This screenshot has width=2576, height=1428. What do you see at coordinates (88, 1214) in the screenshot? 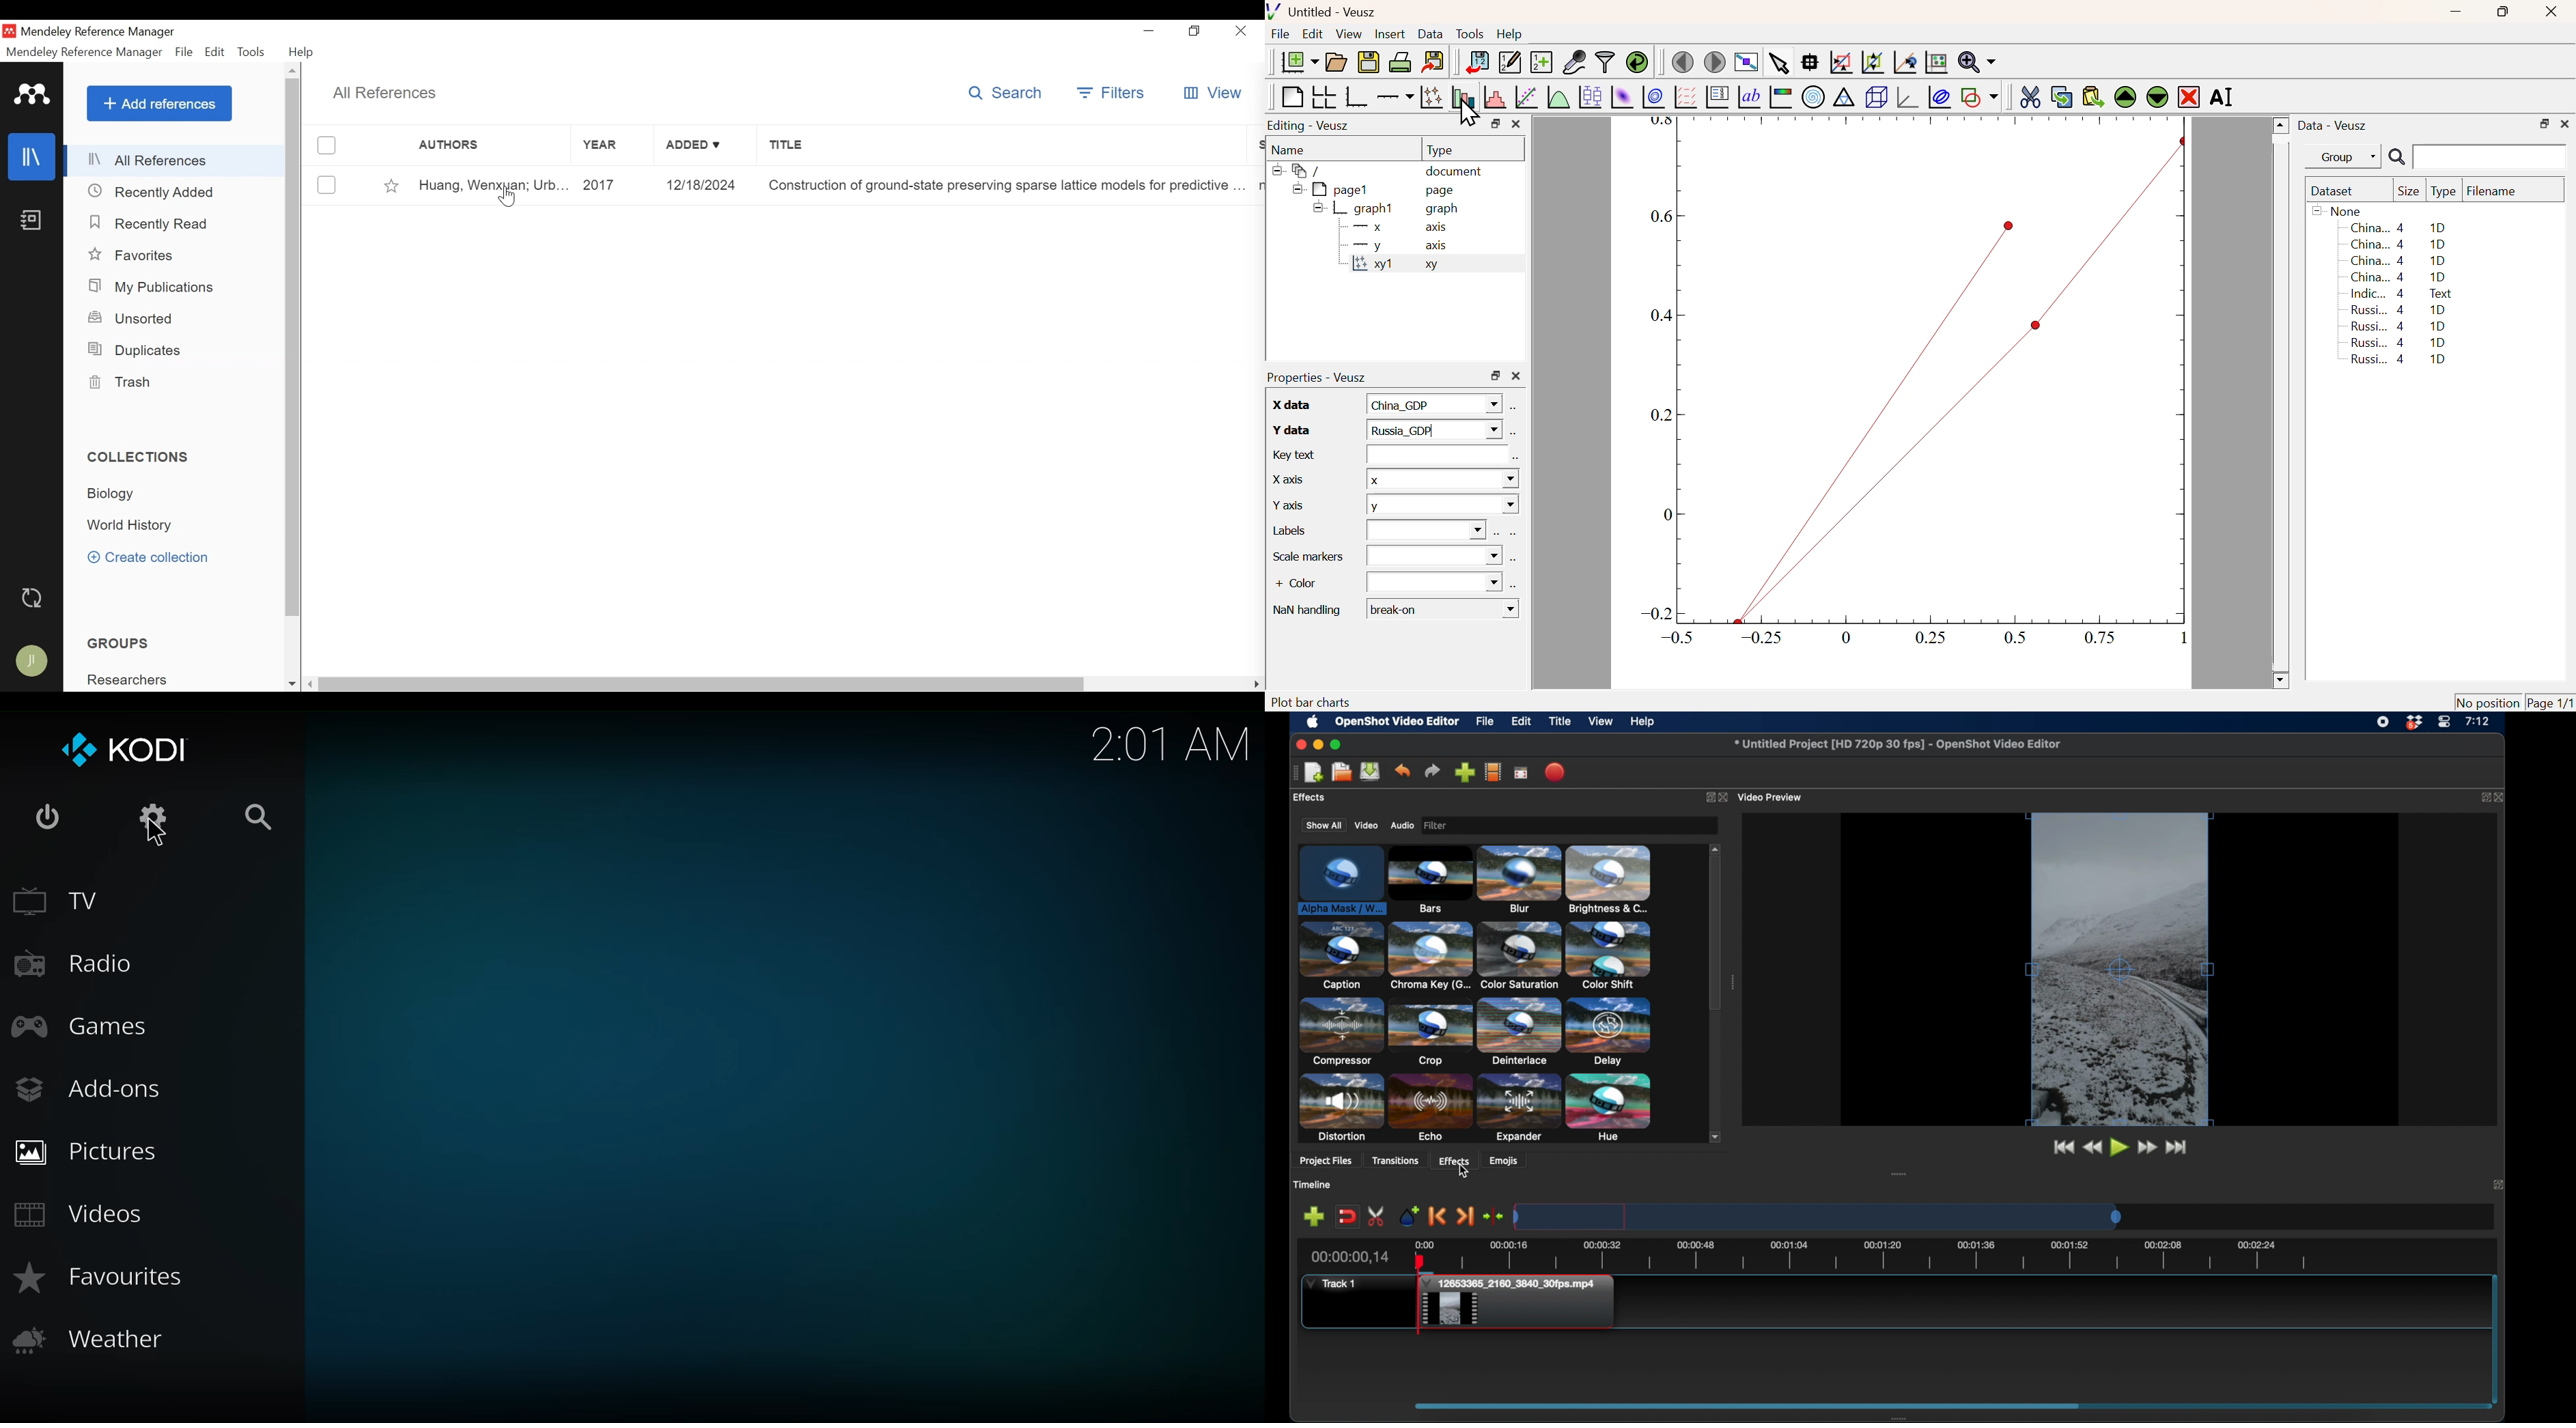
I see `videos` at bounding box center [88, 1214].